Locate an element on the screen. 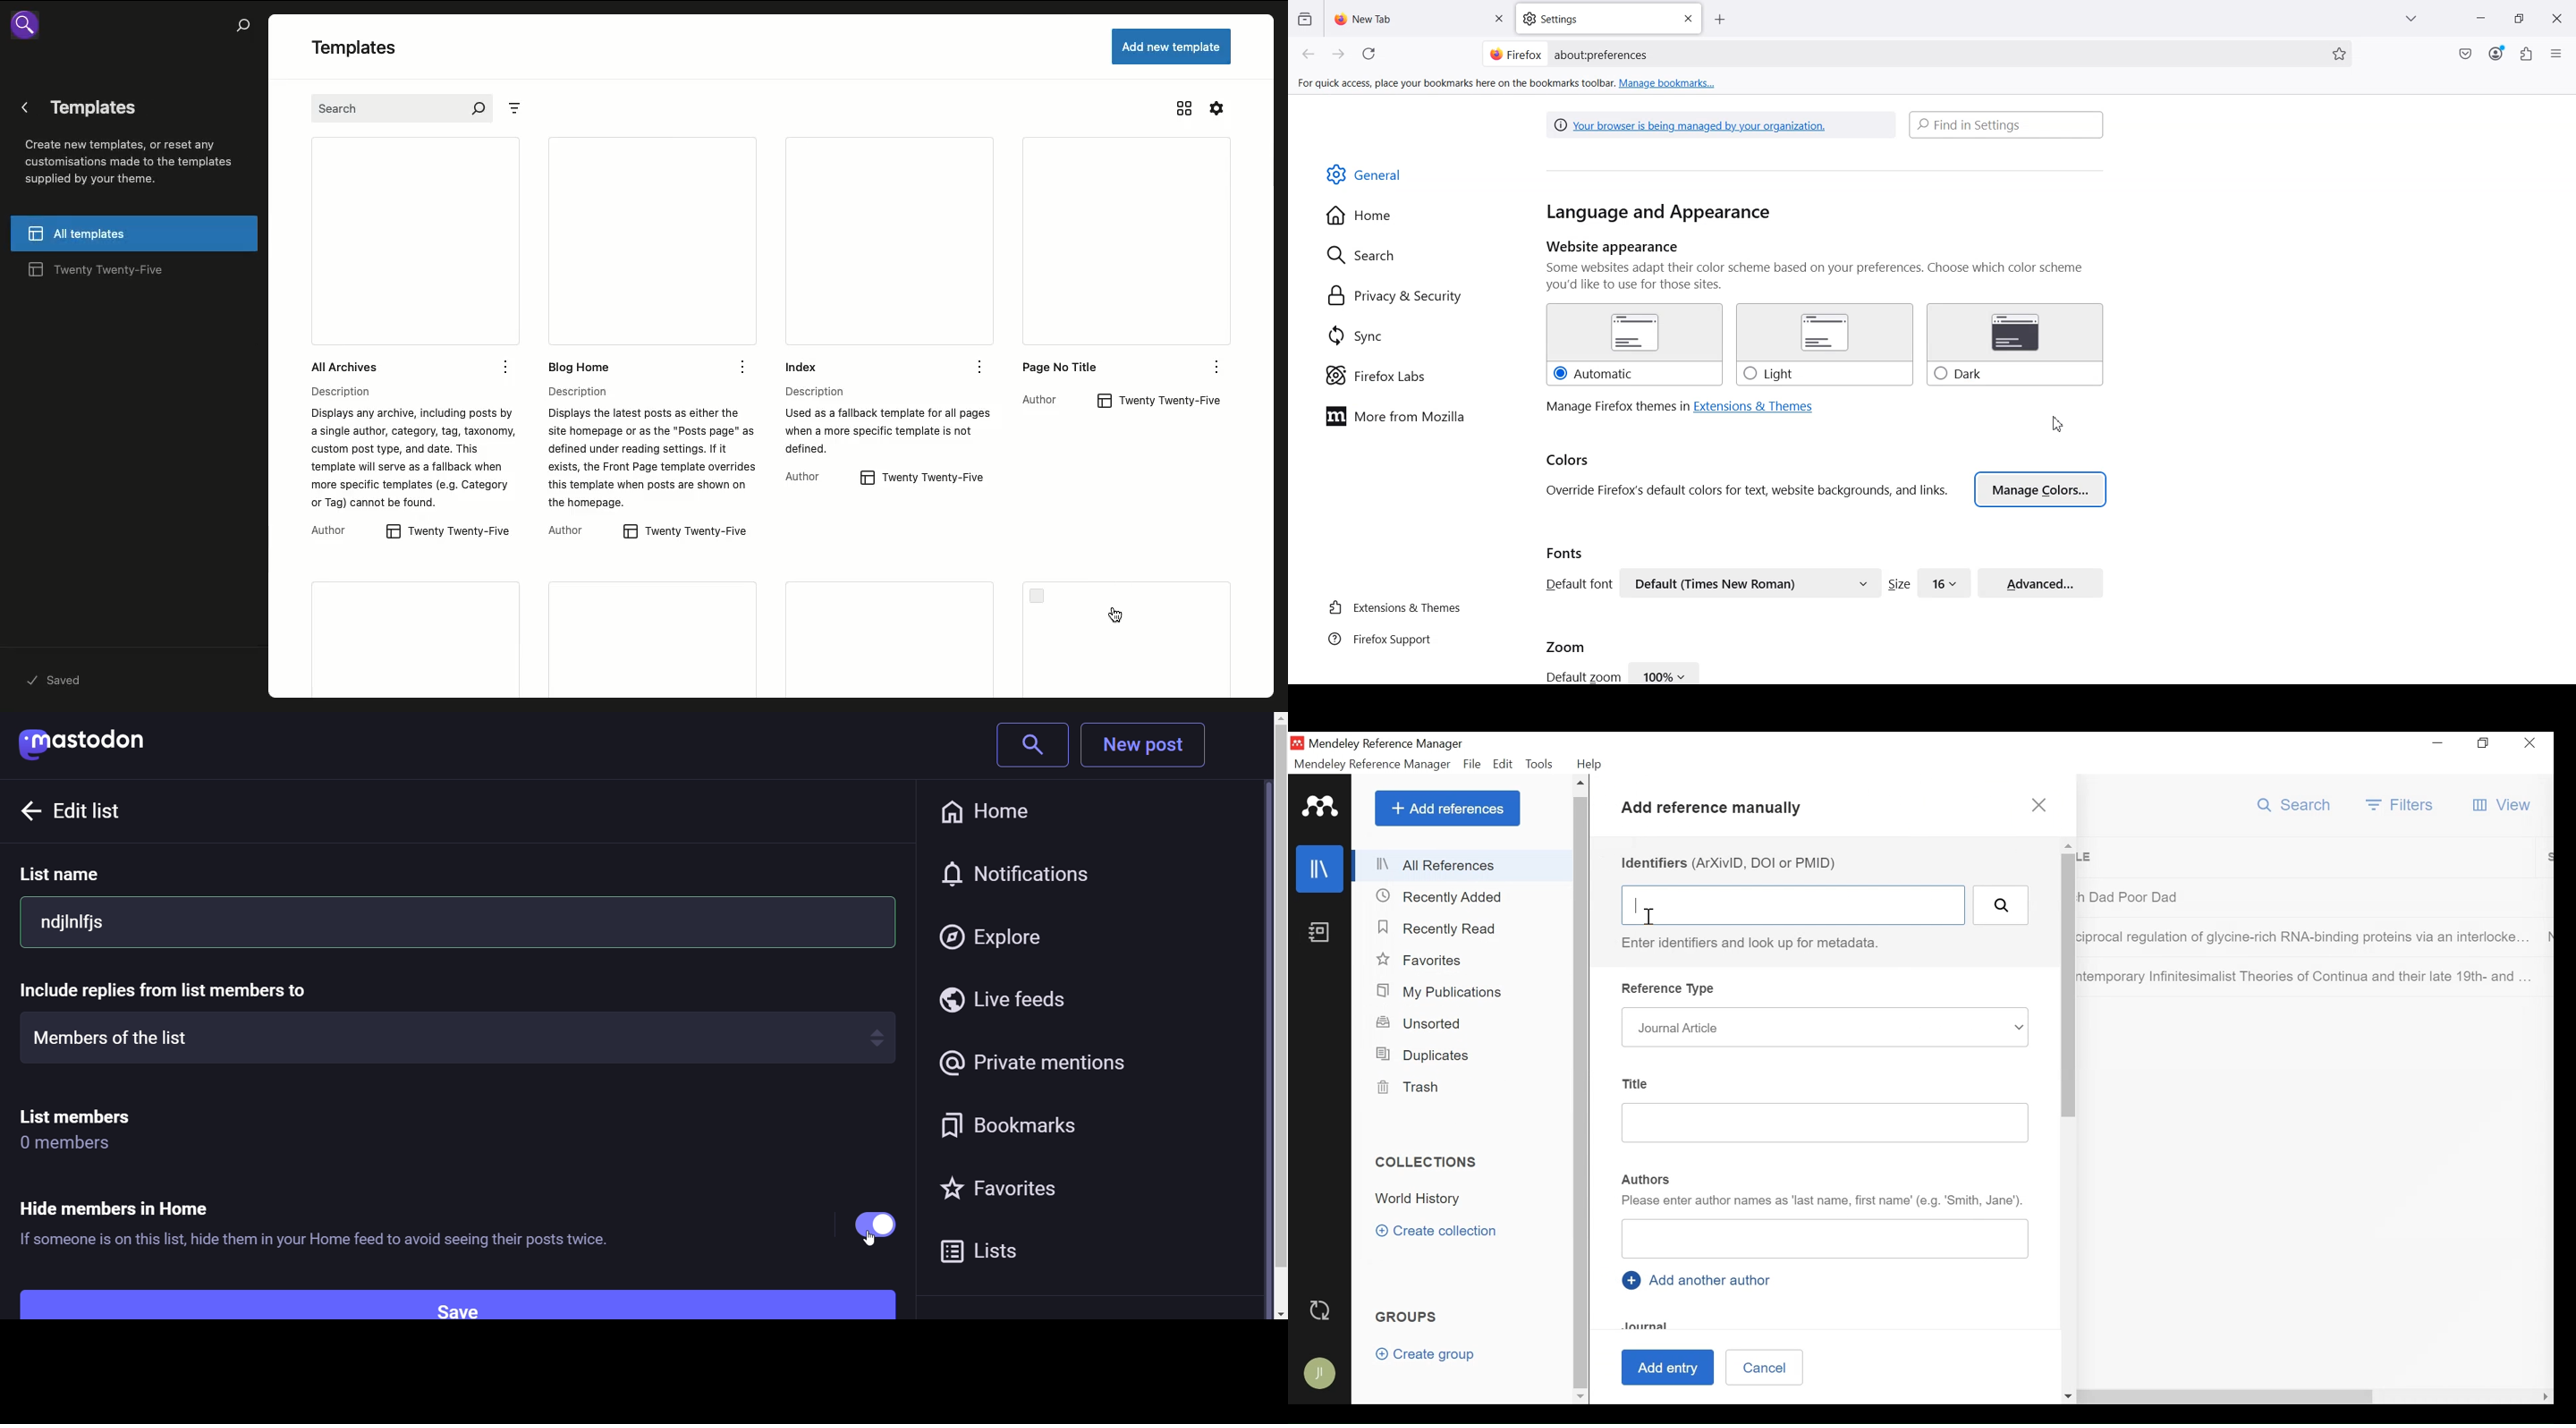 This screenshot has height=1428, width=2576. search is located at coordinates (1025, 745).